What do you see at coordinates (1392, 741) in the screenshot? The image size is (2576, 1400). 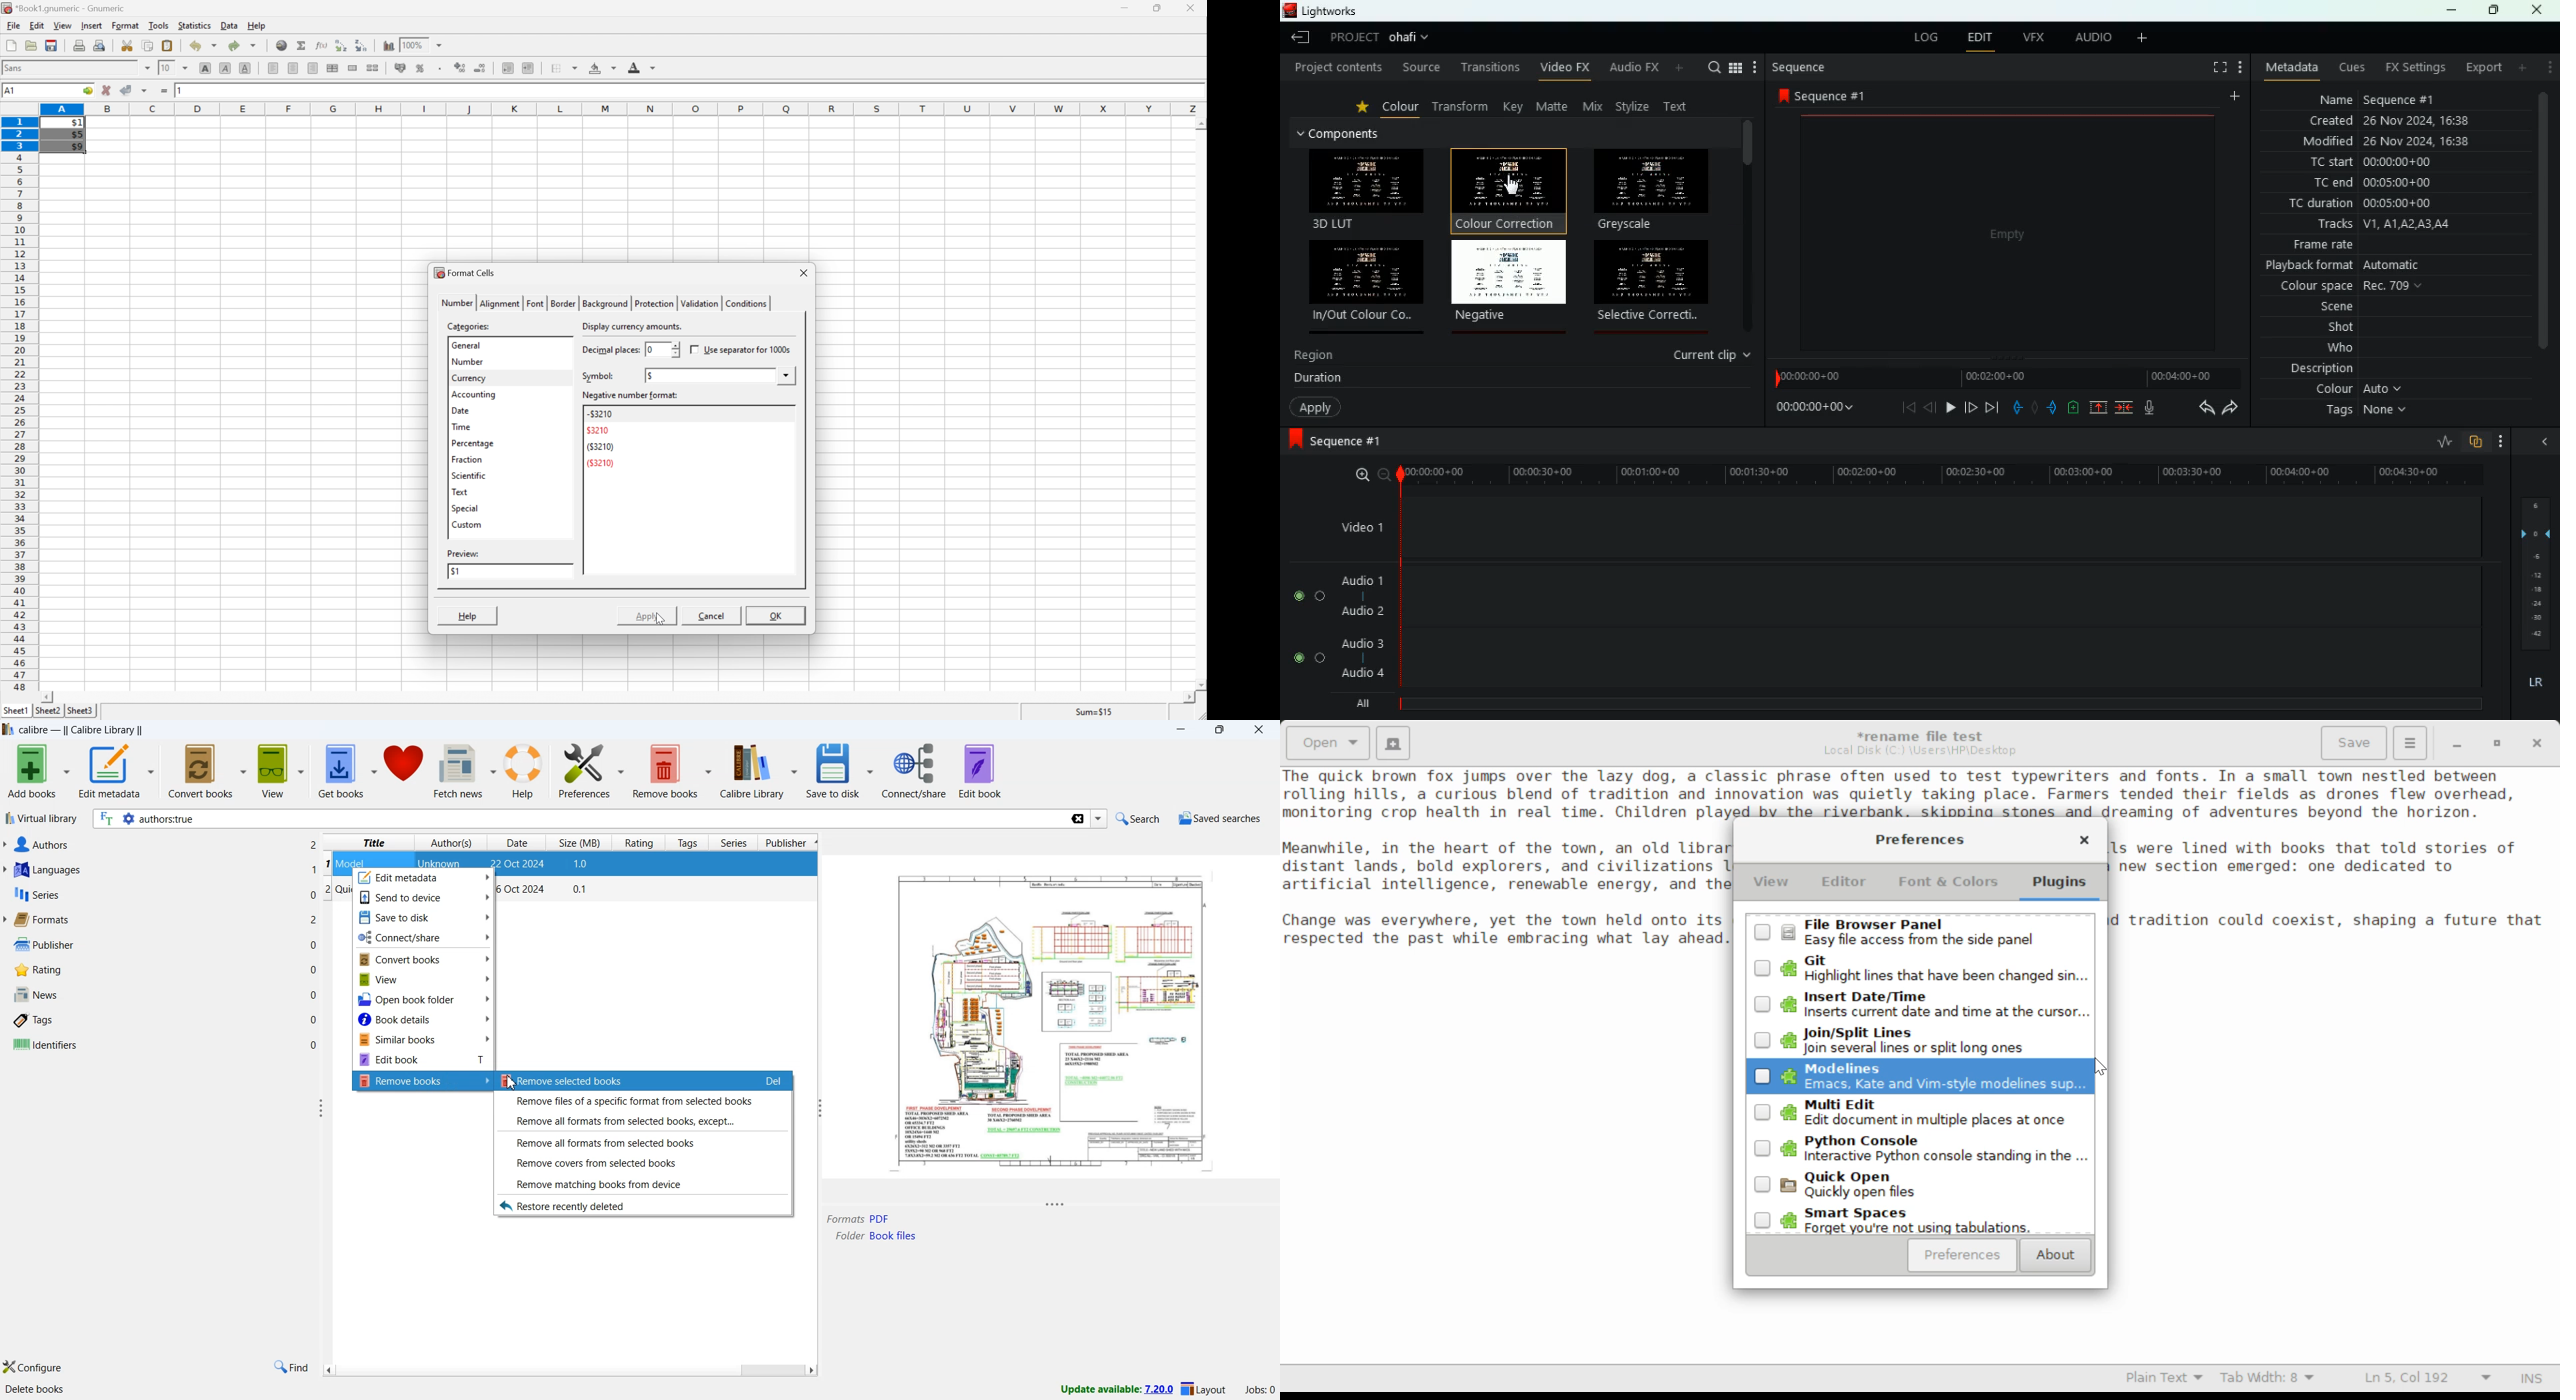 I see `Create New Document` at bounding box center [1392, 741].